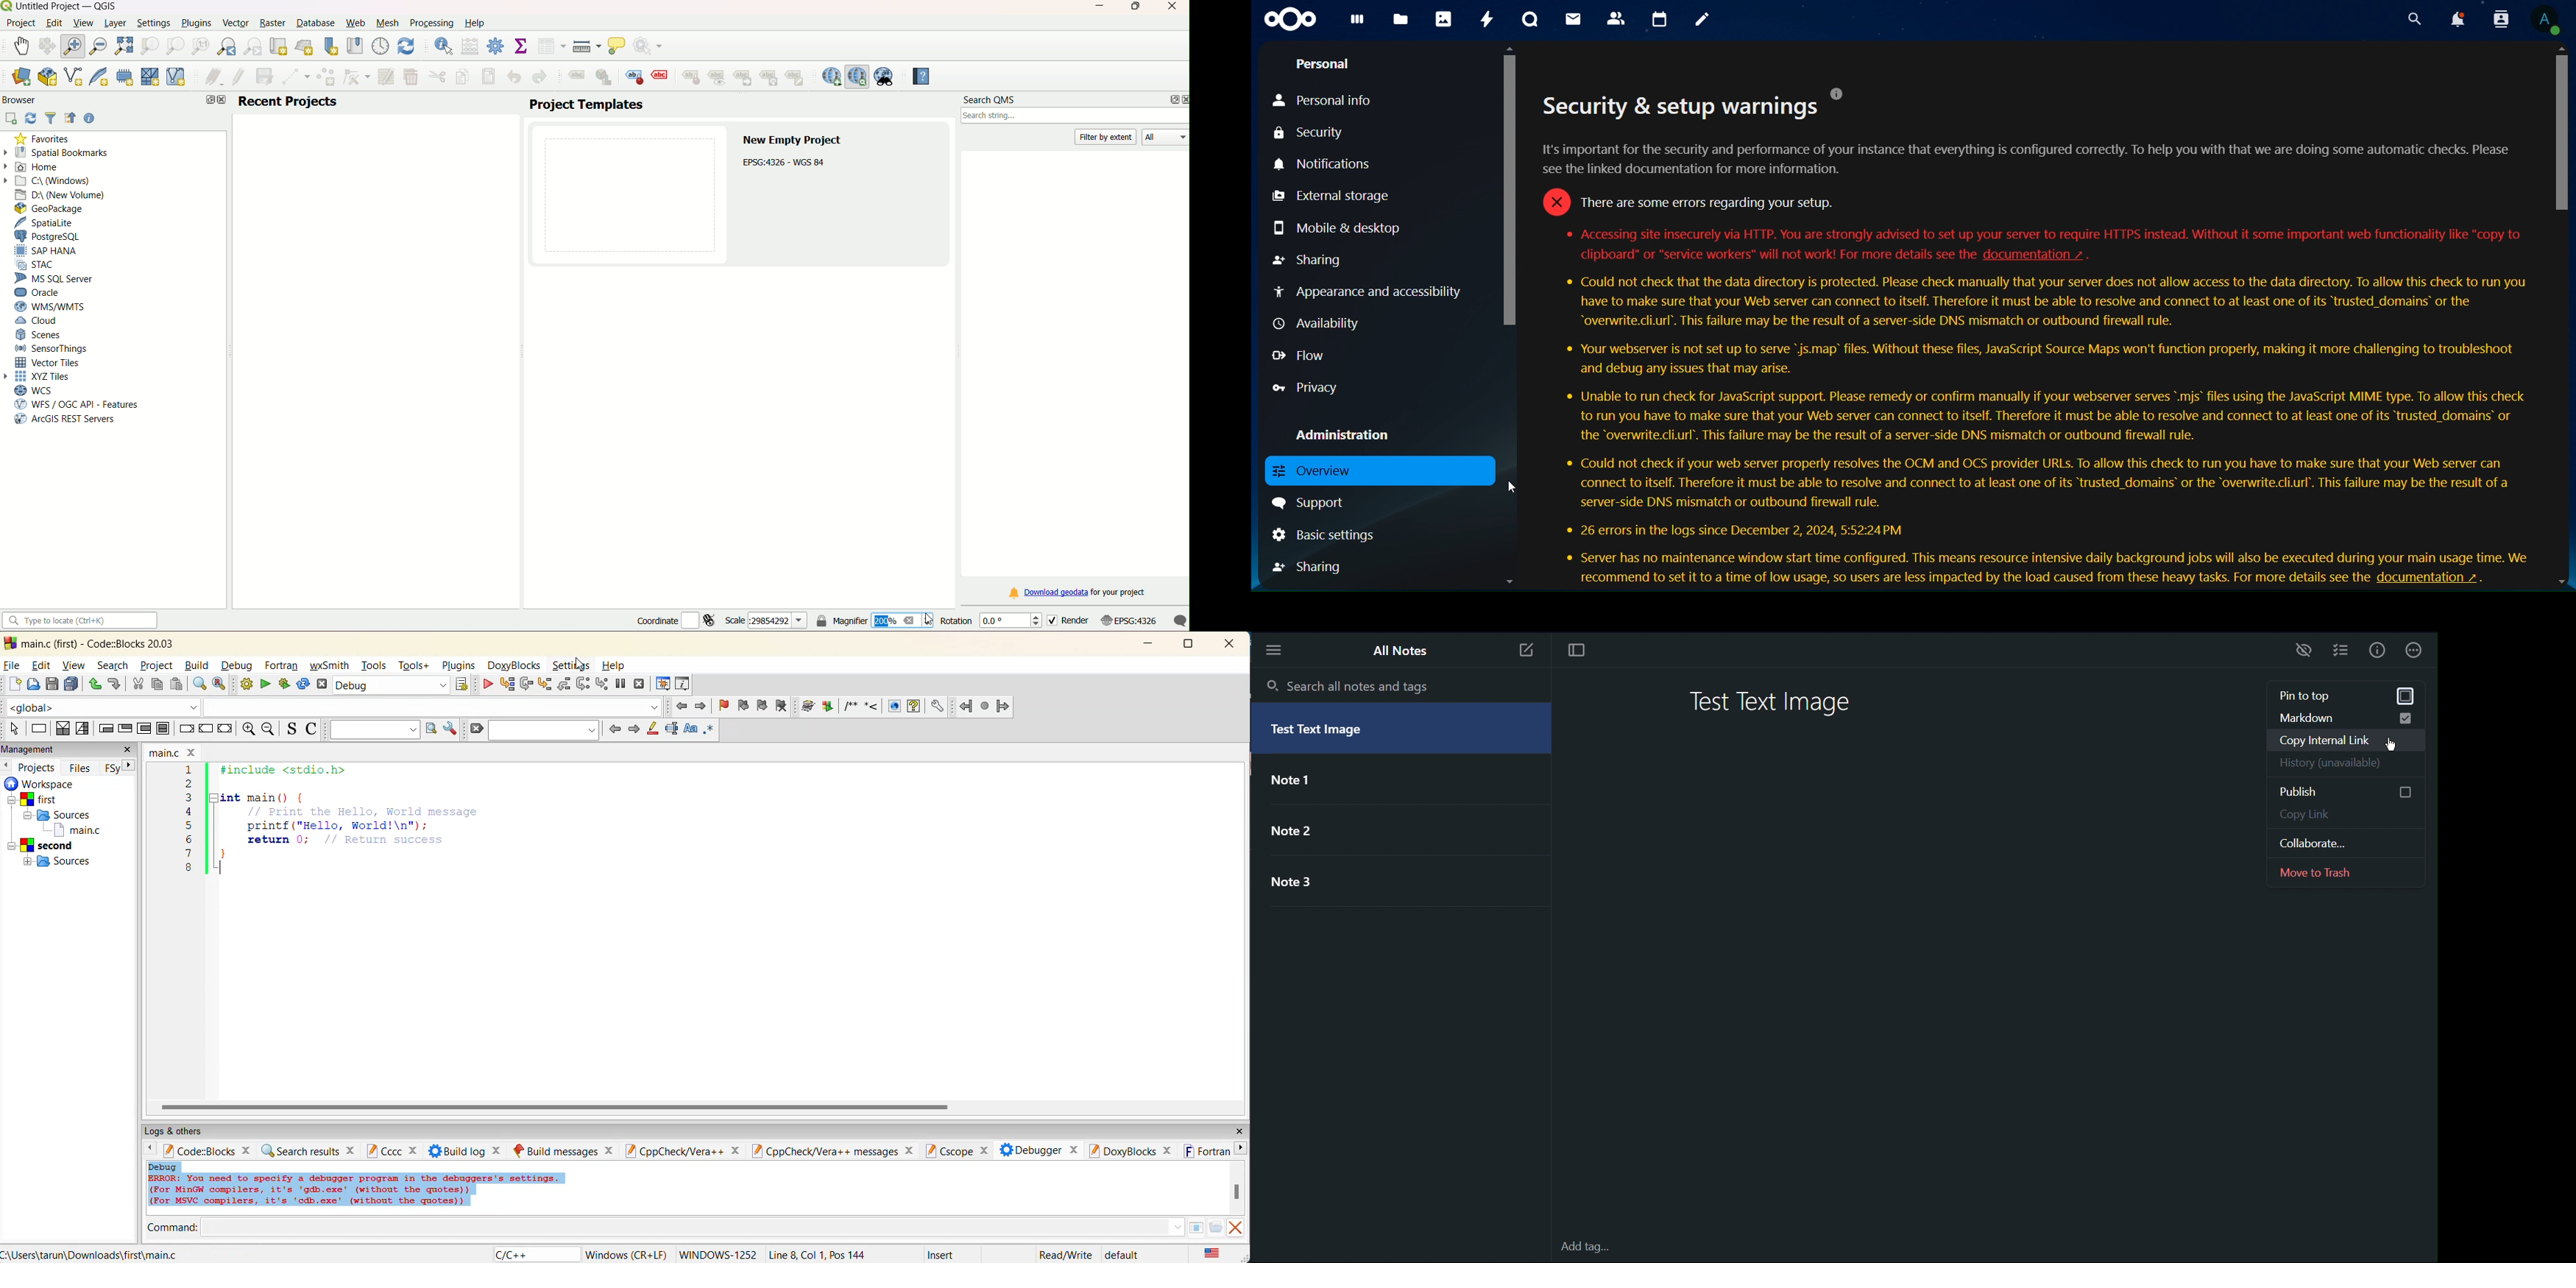 The width and height of the screenshot is (2576, 1288). What do you see at coordinates (471, 46) in the screenshot?
I see `open field calculator` at bounding box center [471, 46].